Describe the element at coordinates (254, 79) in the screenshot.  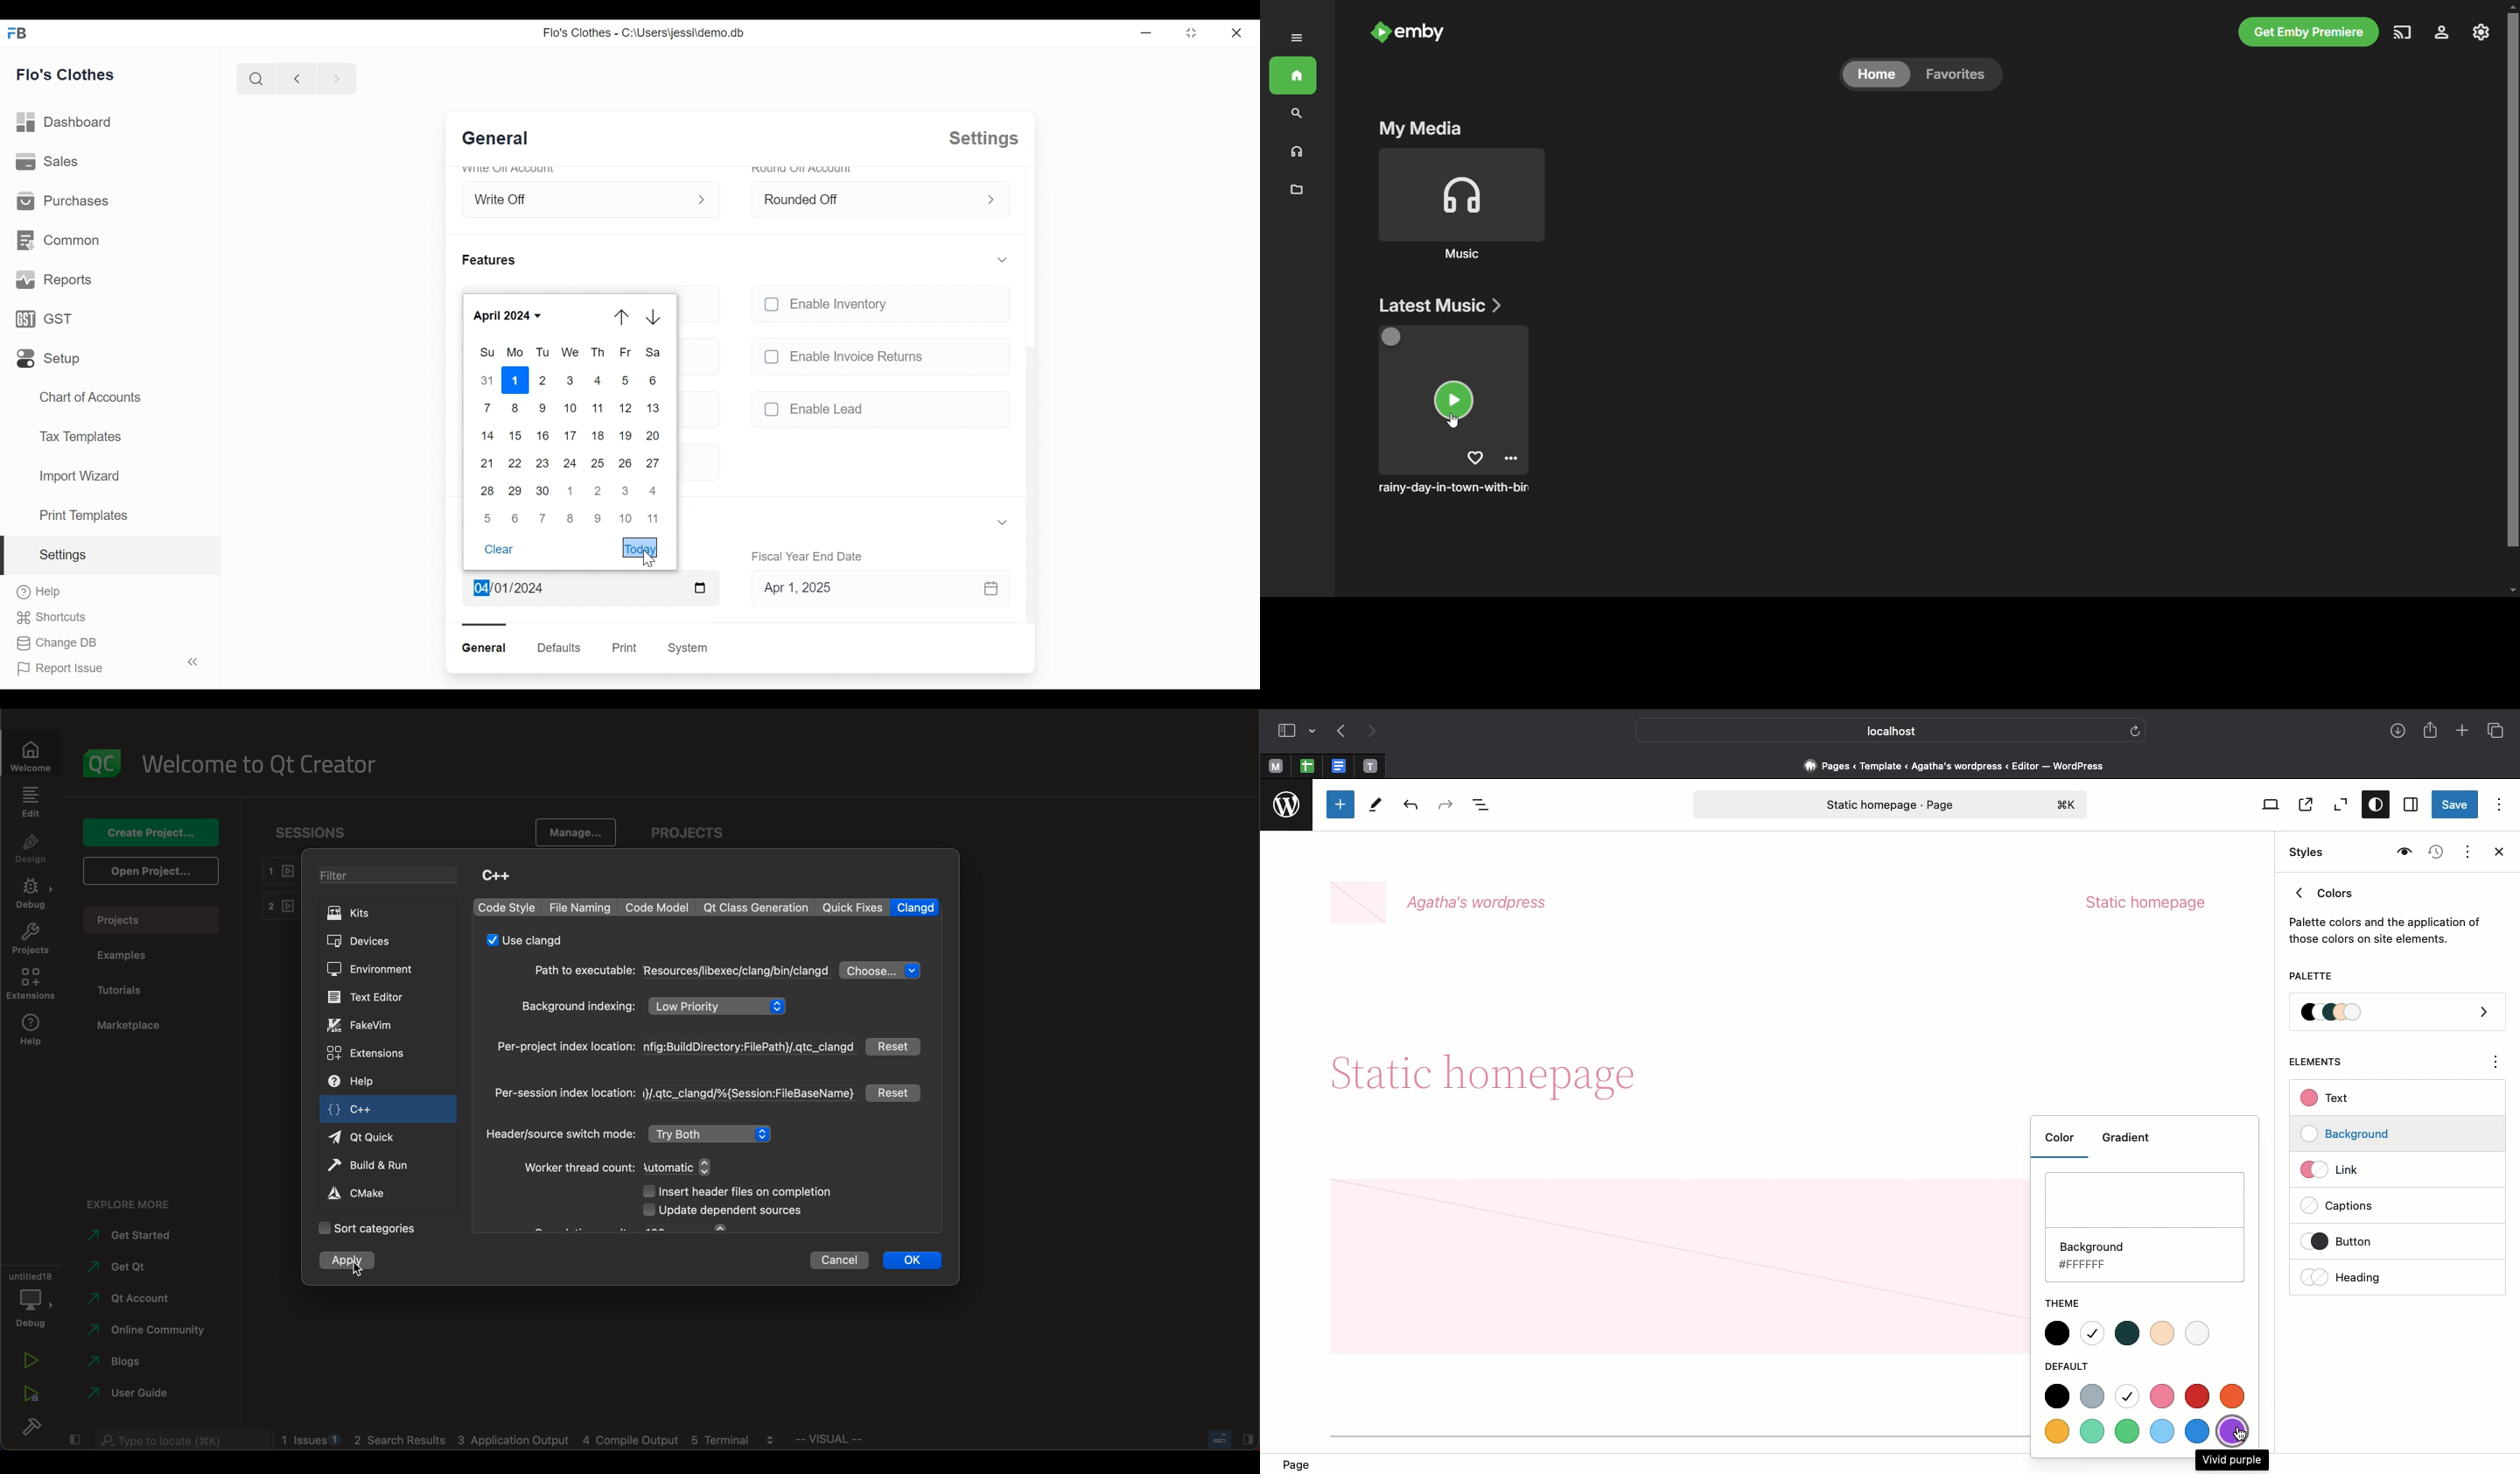
I see `Search` at that location.